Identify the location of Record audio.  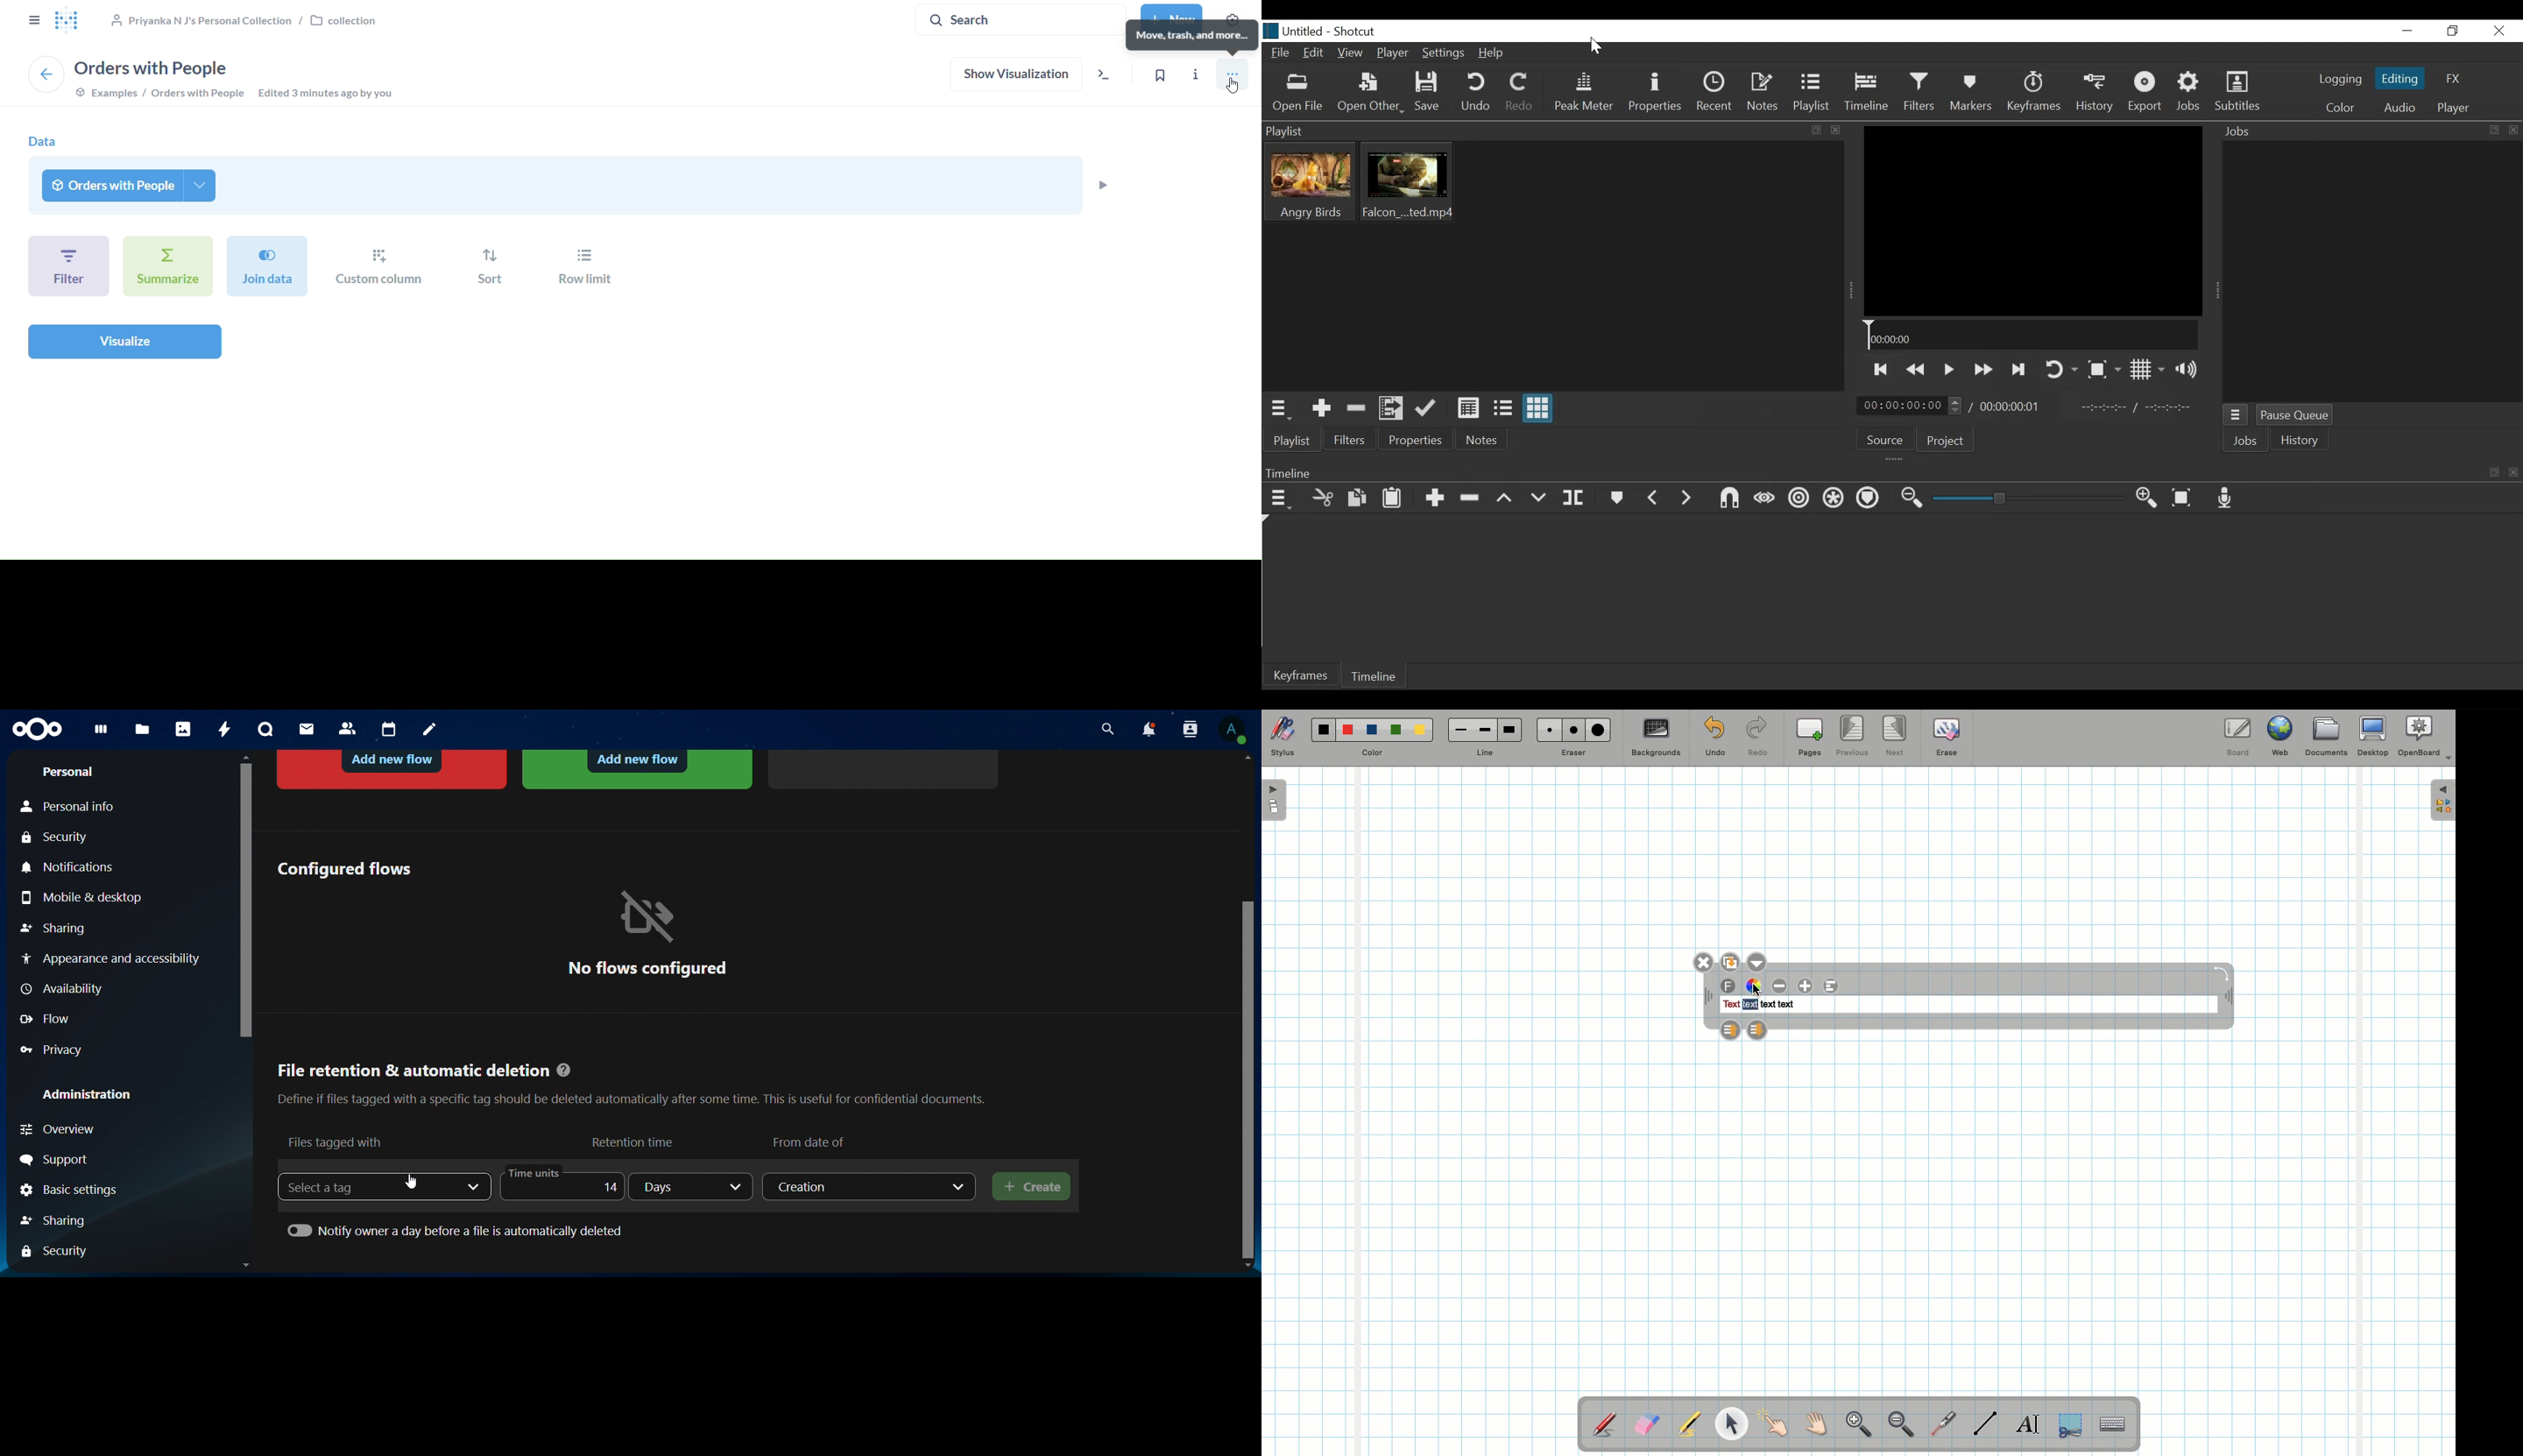
(2229, 498).